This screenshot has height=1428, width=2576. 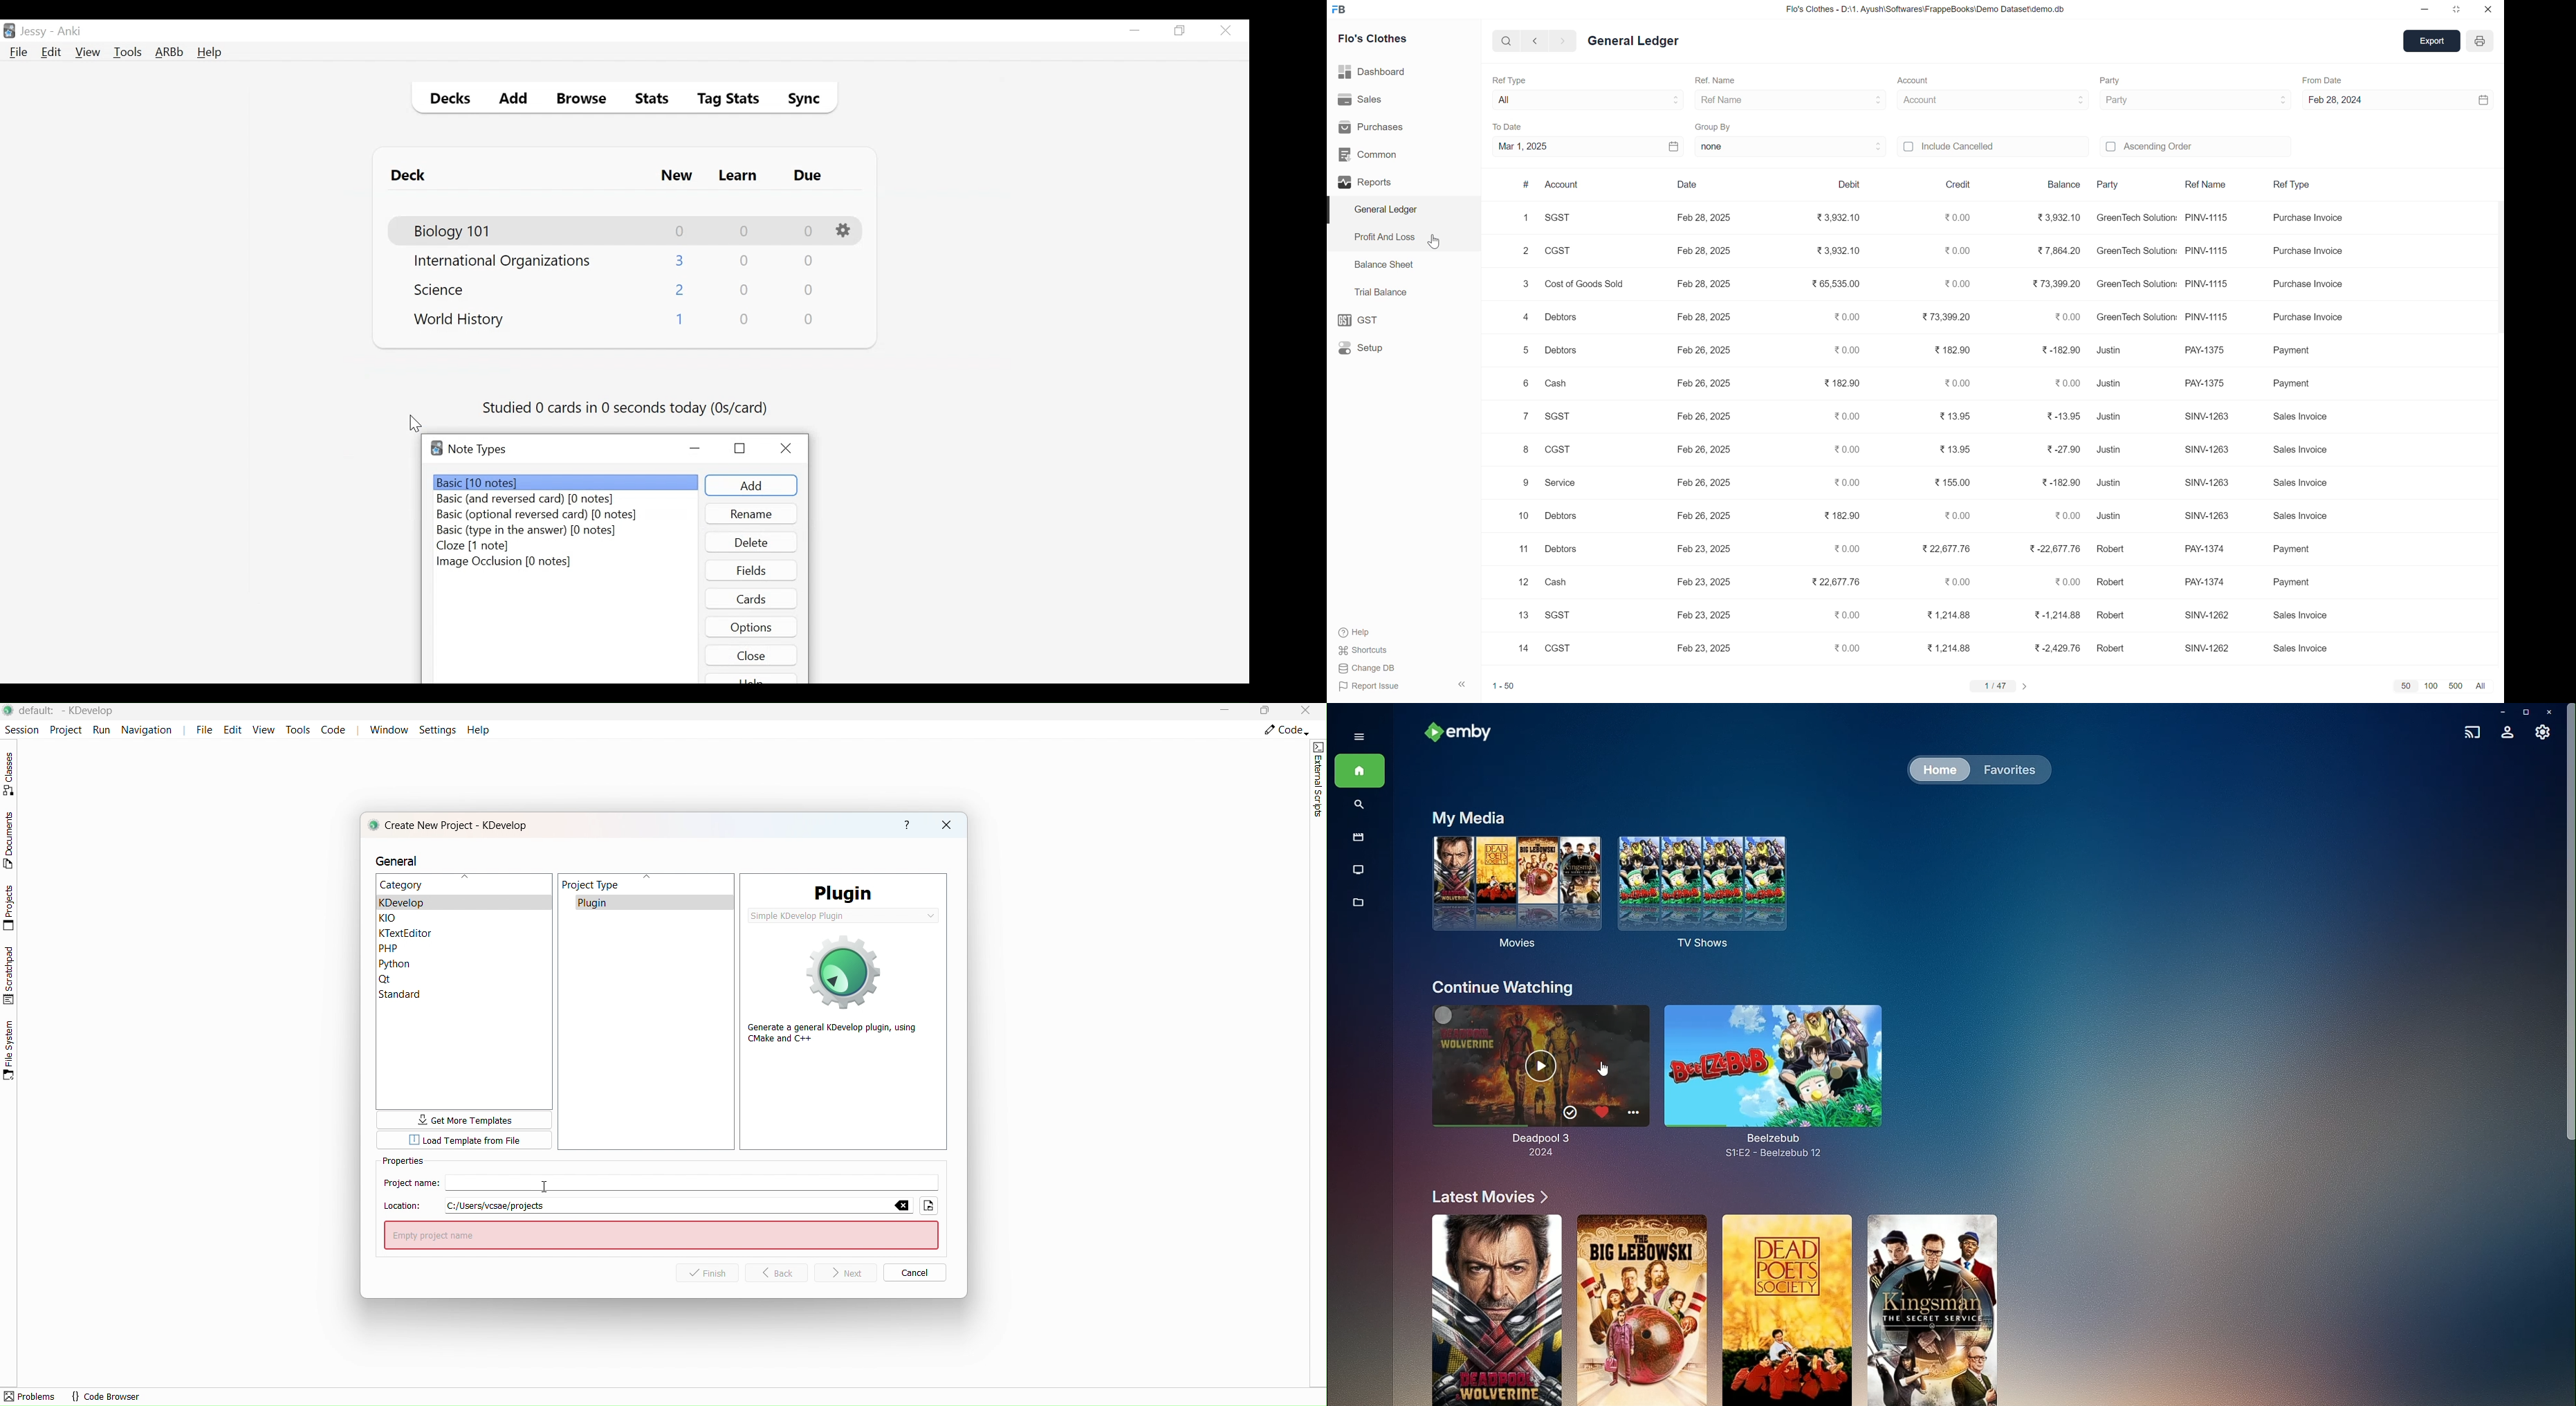 What do you see at coordinates (789, 448) in the screenshot?
I see `Close` at bounding box center [789, 448].